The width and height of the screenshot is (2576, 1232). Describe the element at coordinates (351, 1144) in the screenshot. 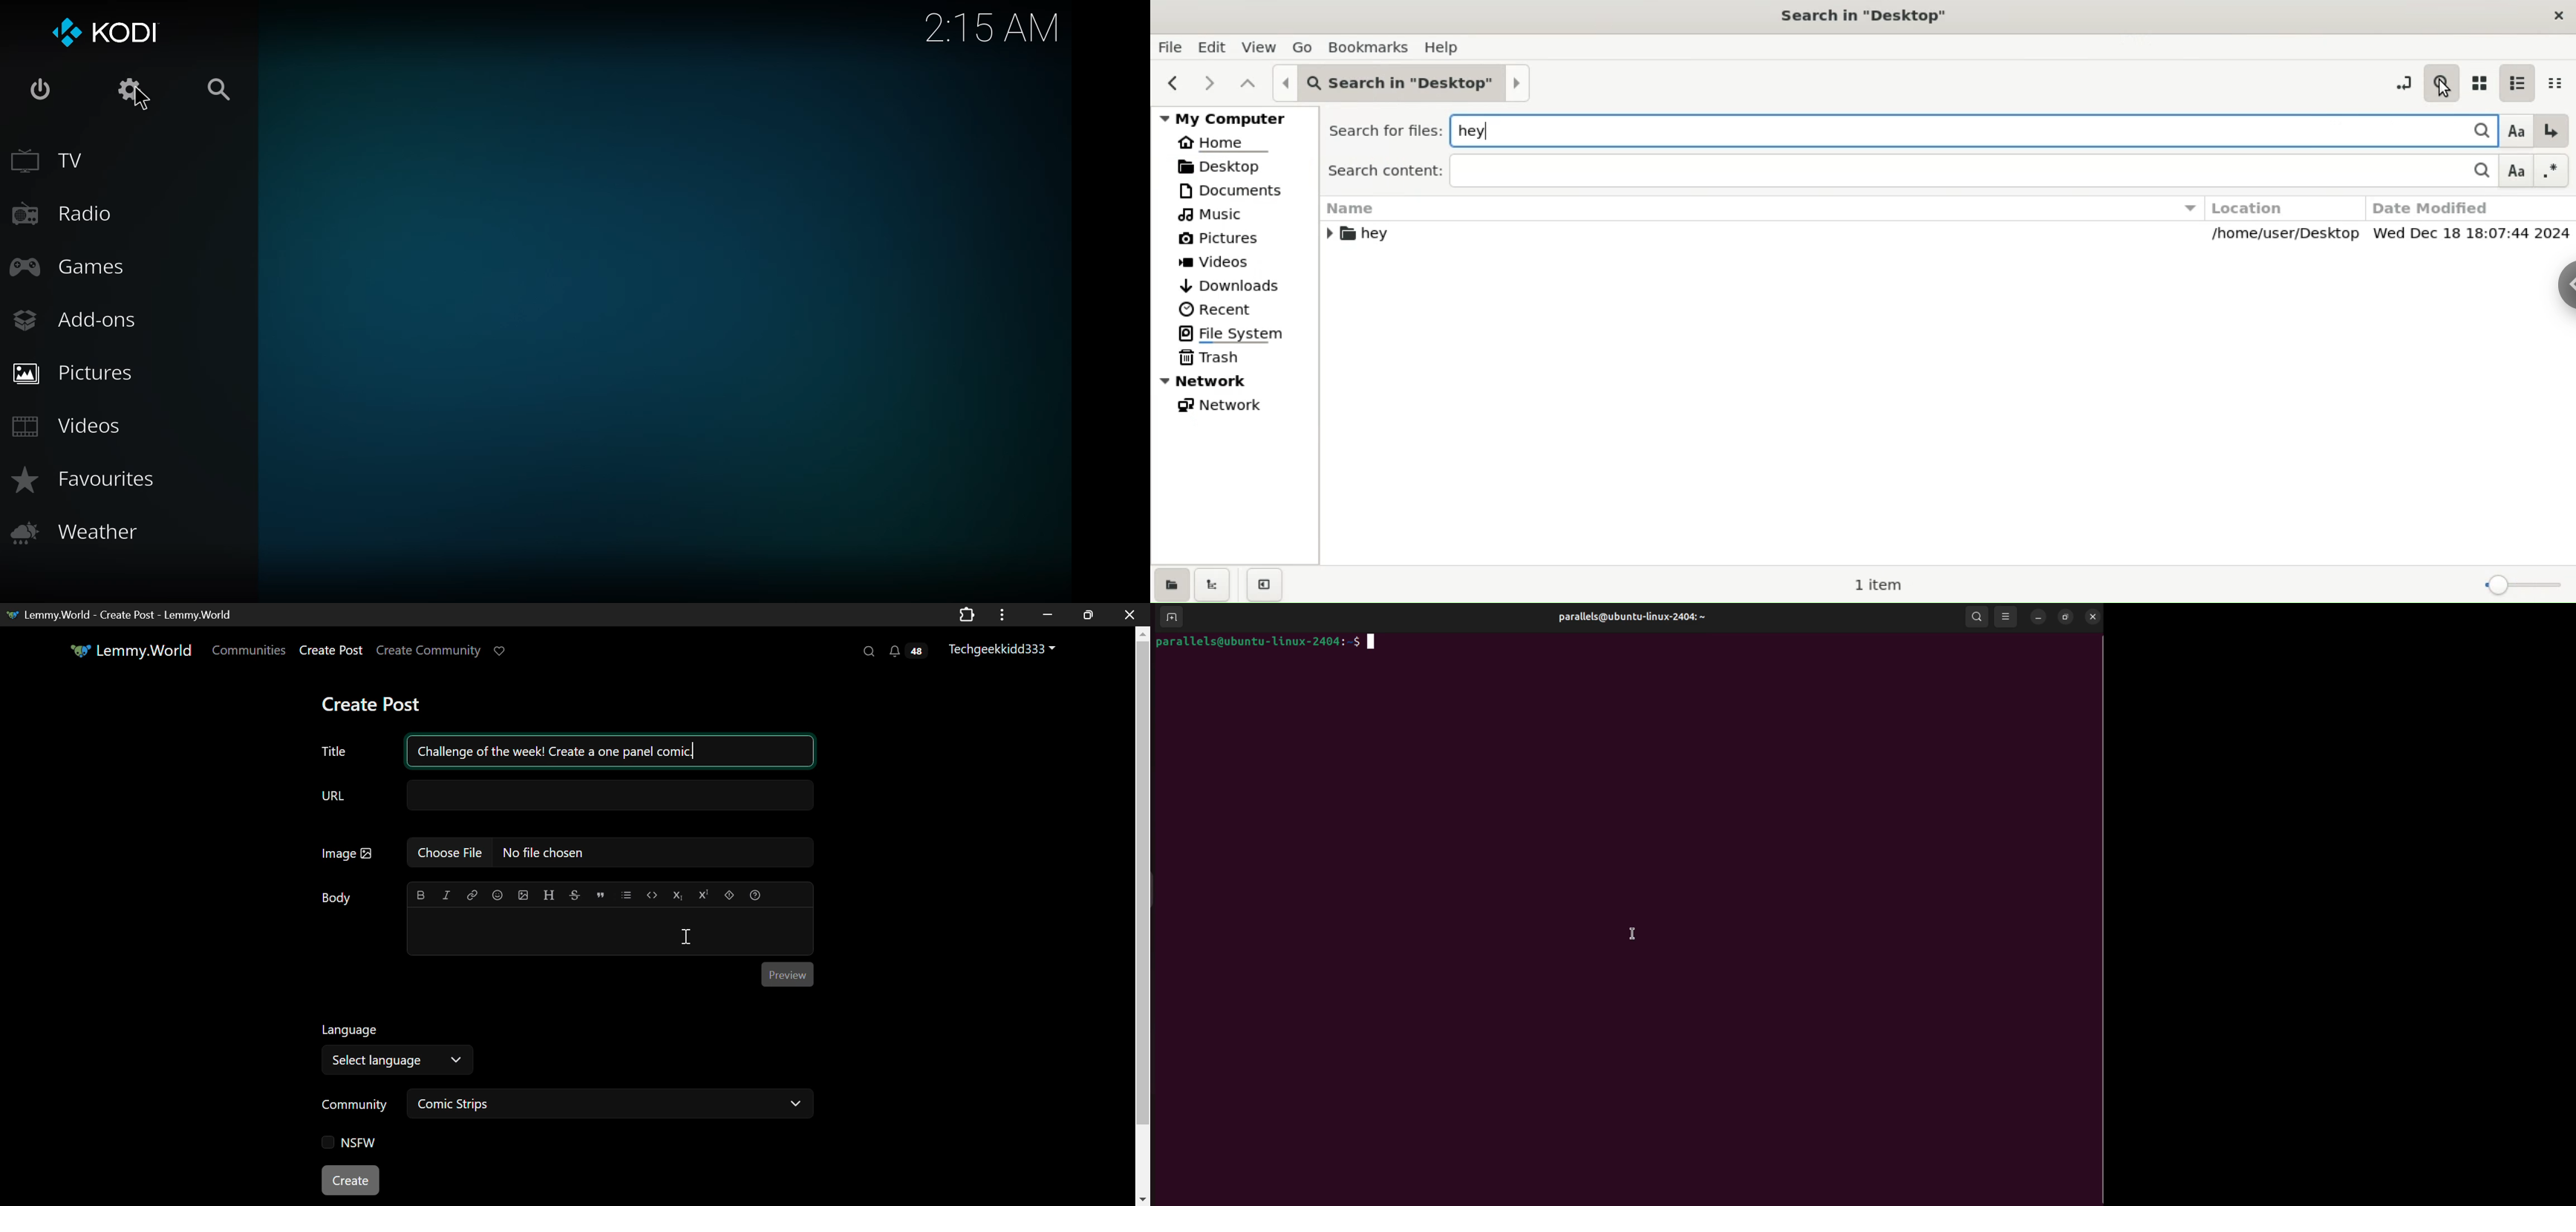

I see `NSFW` at that location.